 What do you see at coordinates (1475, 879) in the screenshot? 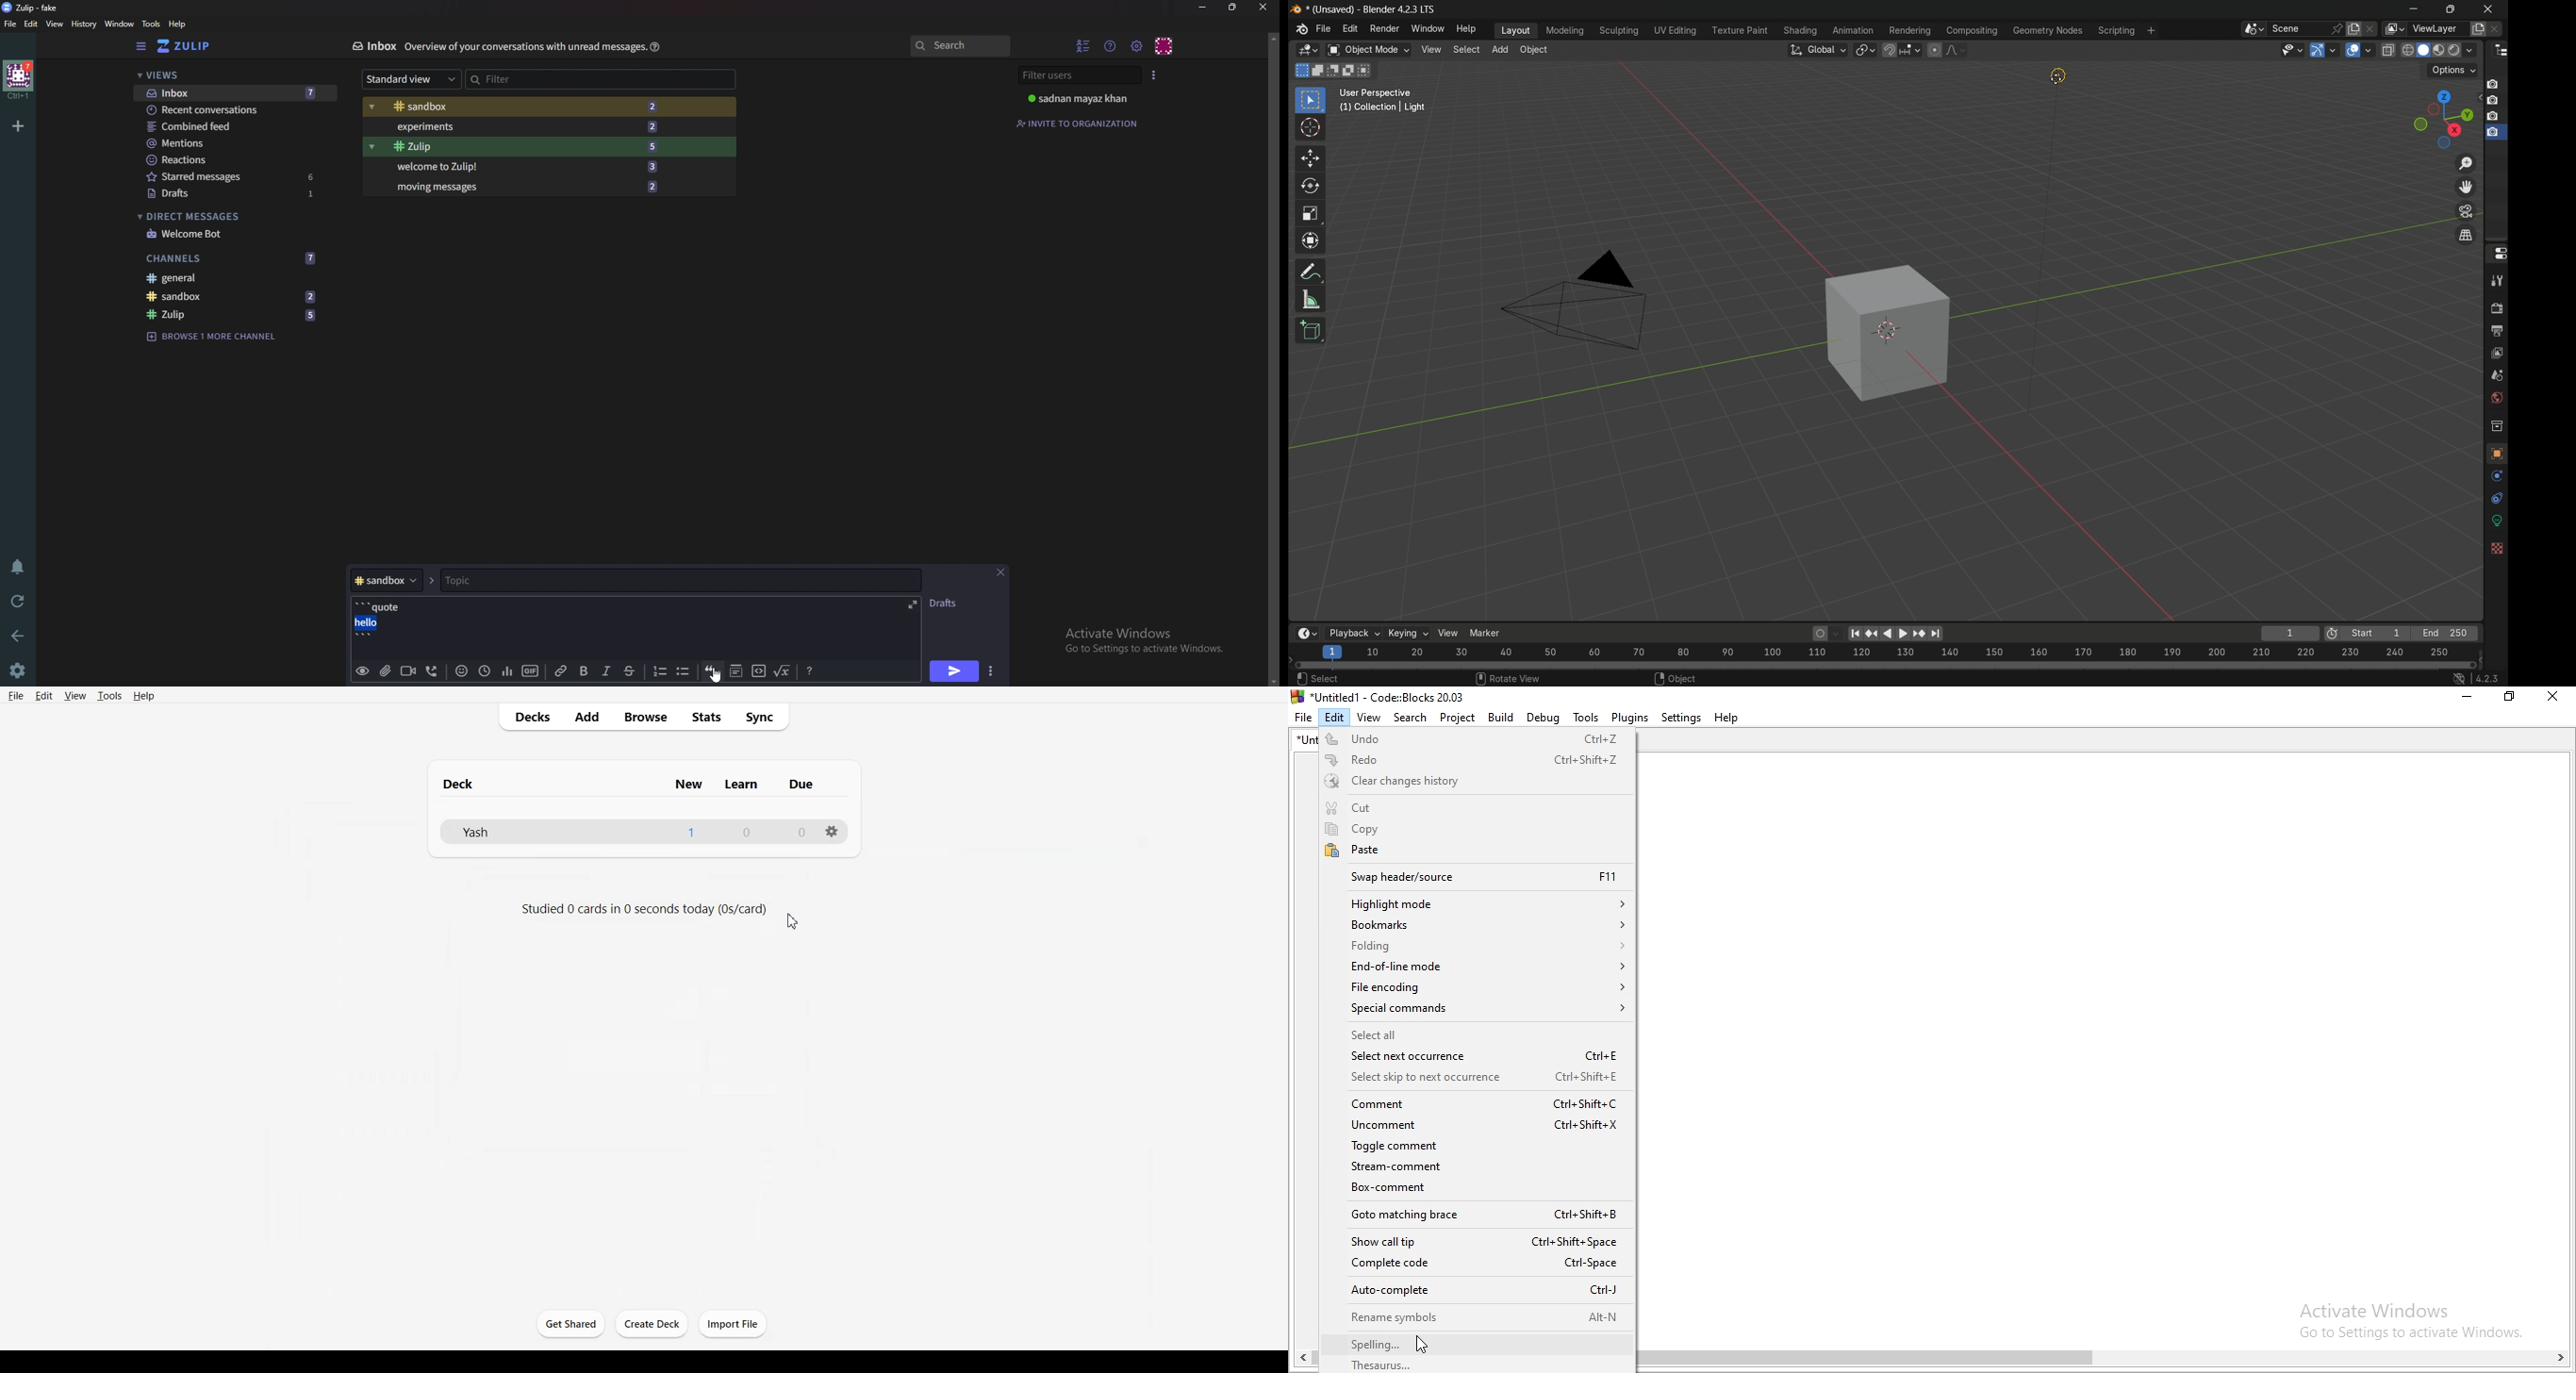
I see `Swap header/source` at bounding box center [1475, 879].